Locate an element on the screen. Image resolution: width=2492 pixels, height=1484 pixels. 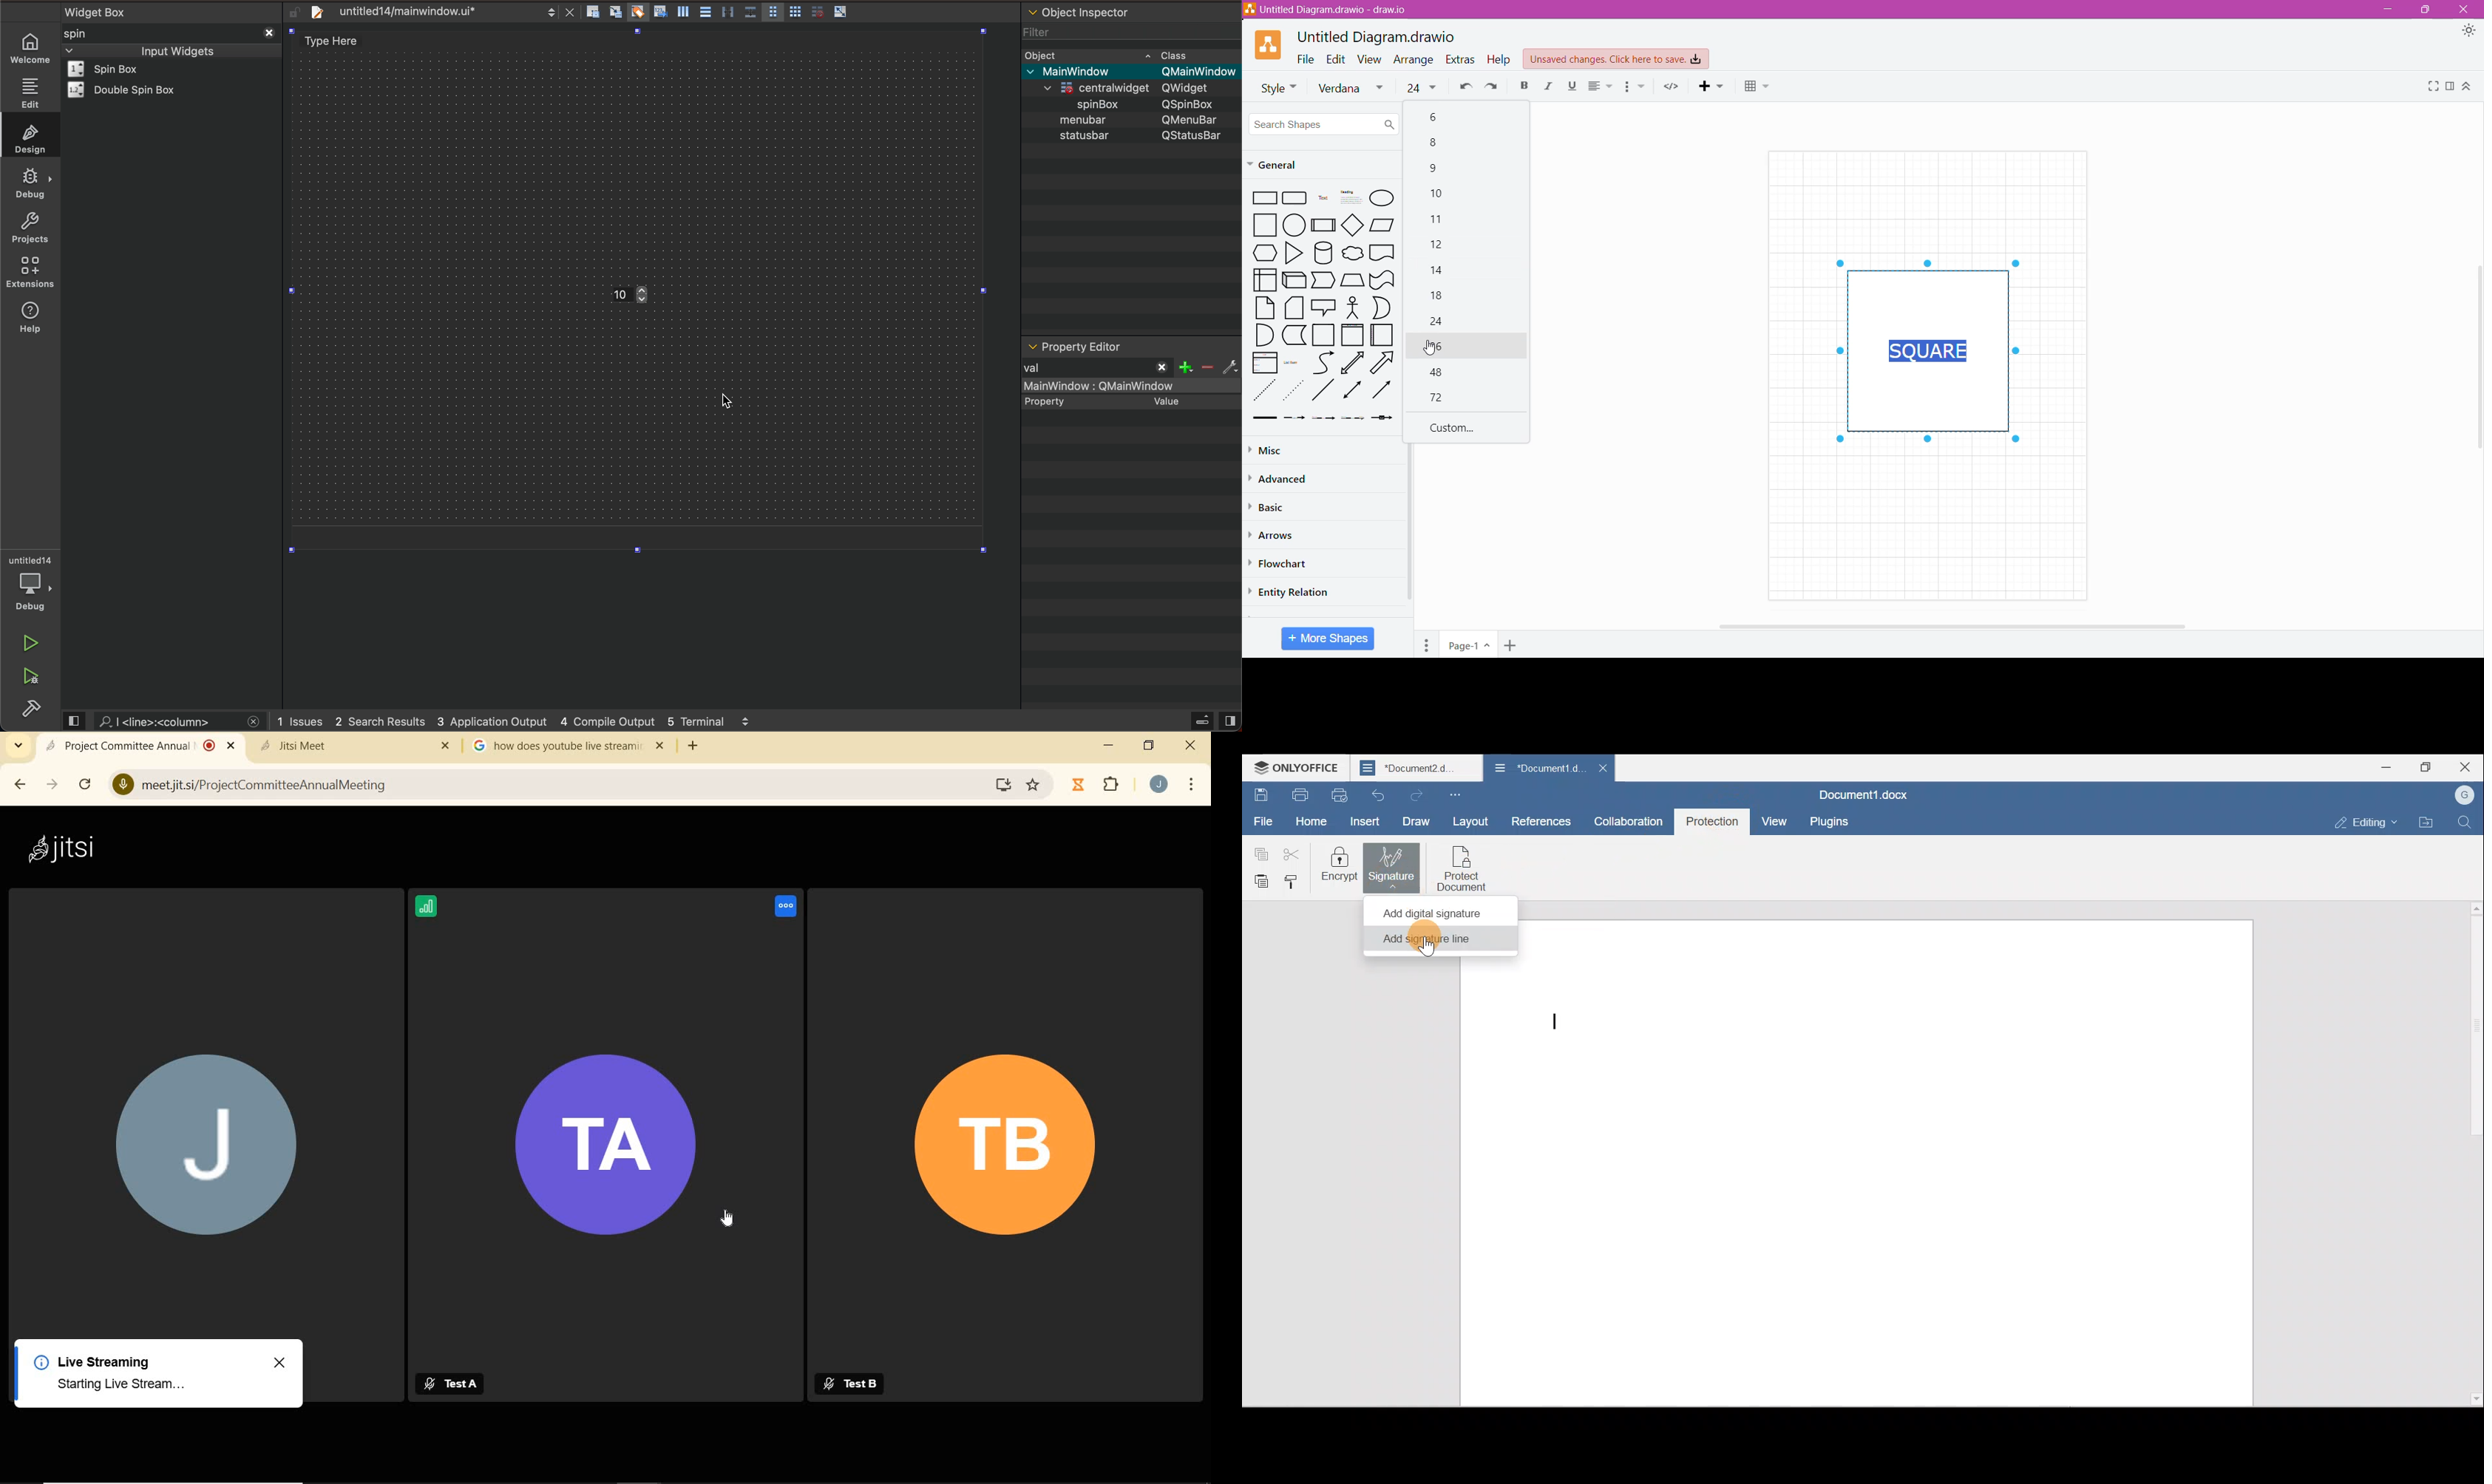
Shape is located at coordinates (1926, 352).